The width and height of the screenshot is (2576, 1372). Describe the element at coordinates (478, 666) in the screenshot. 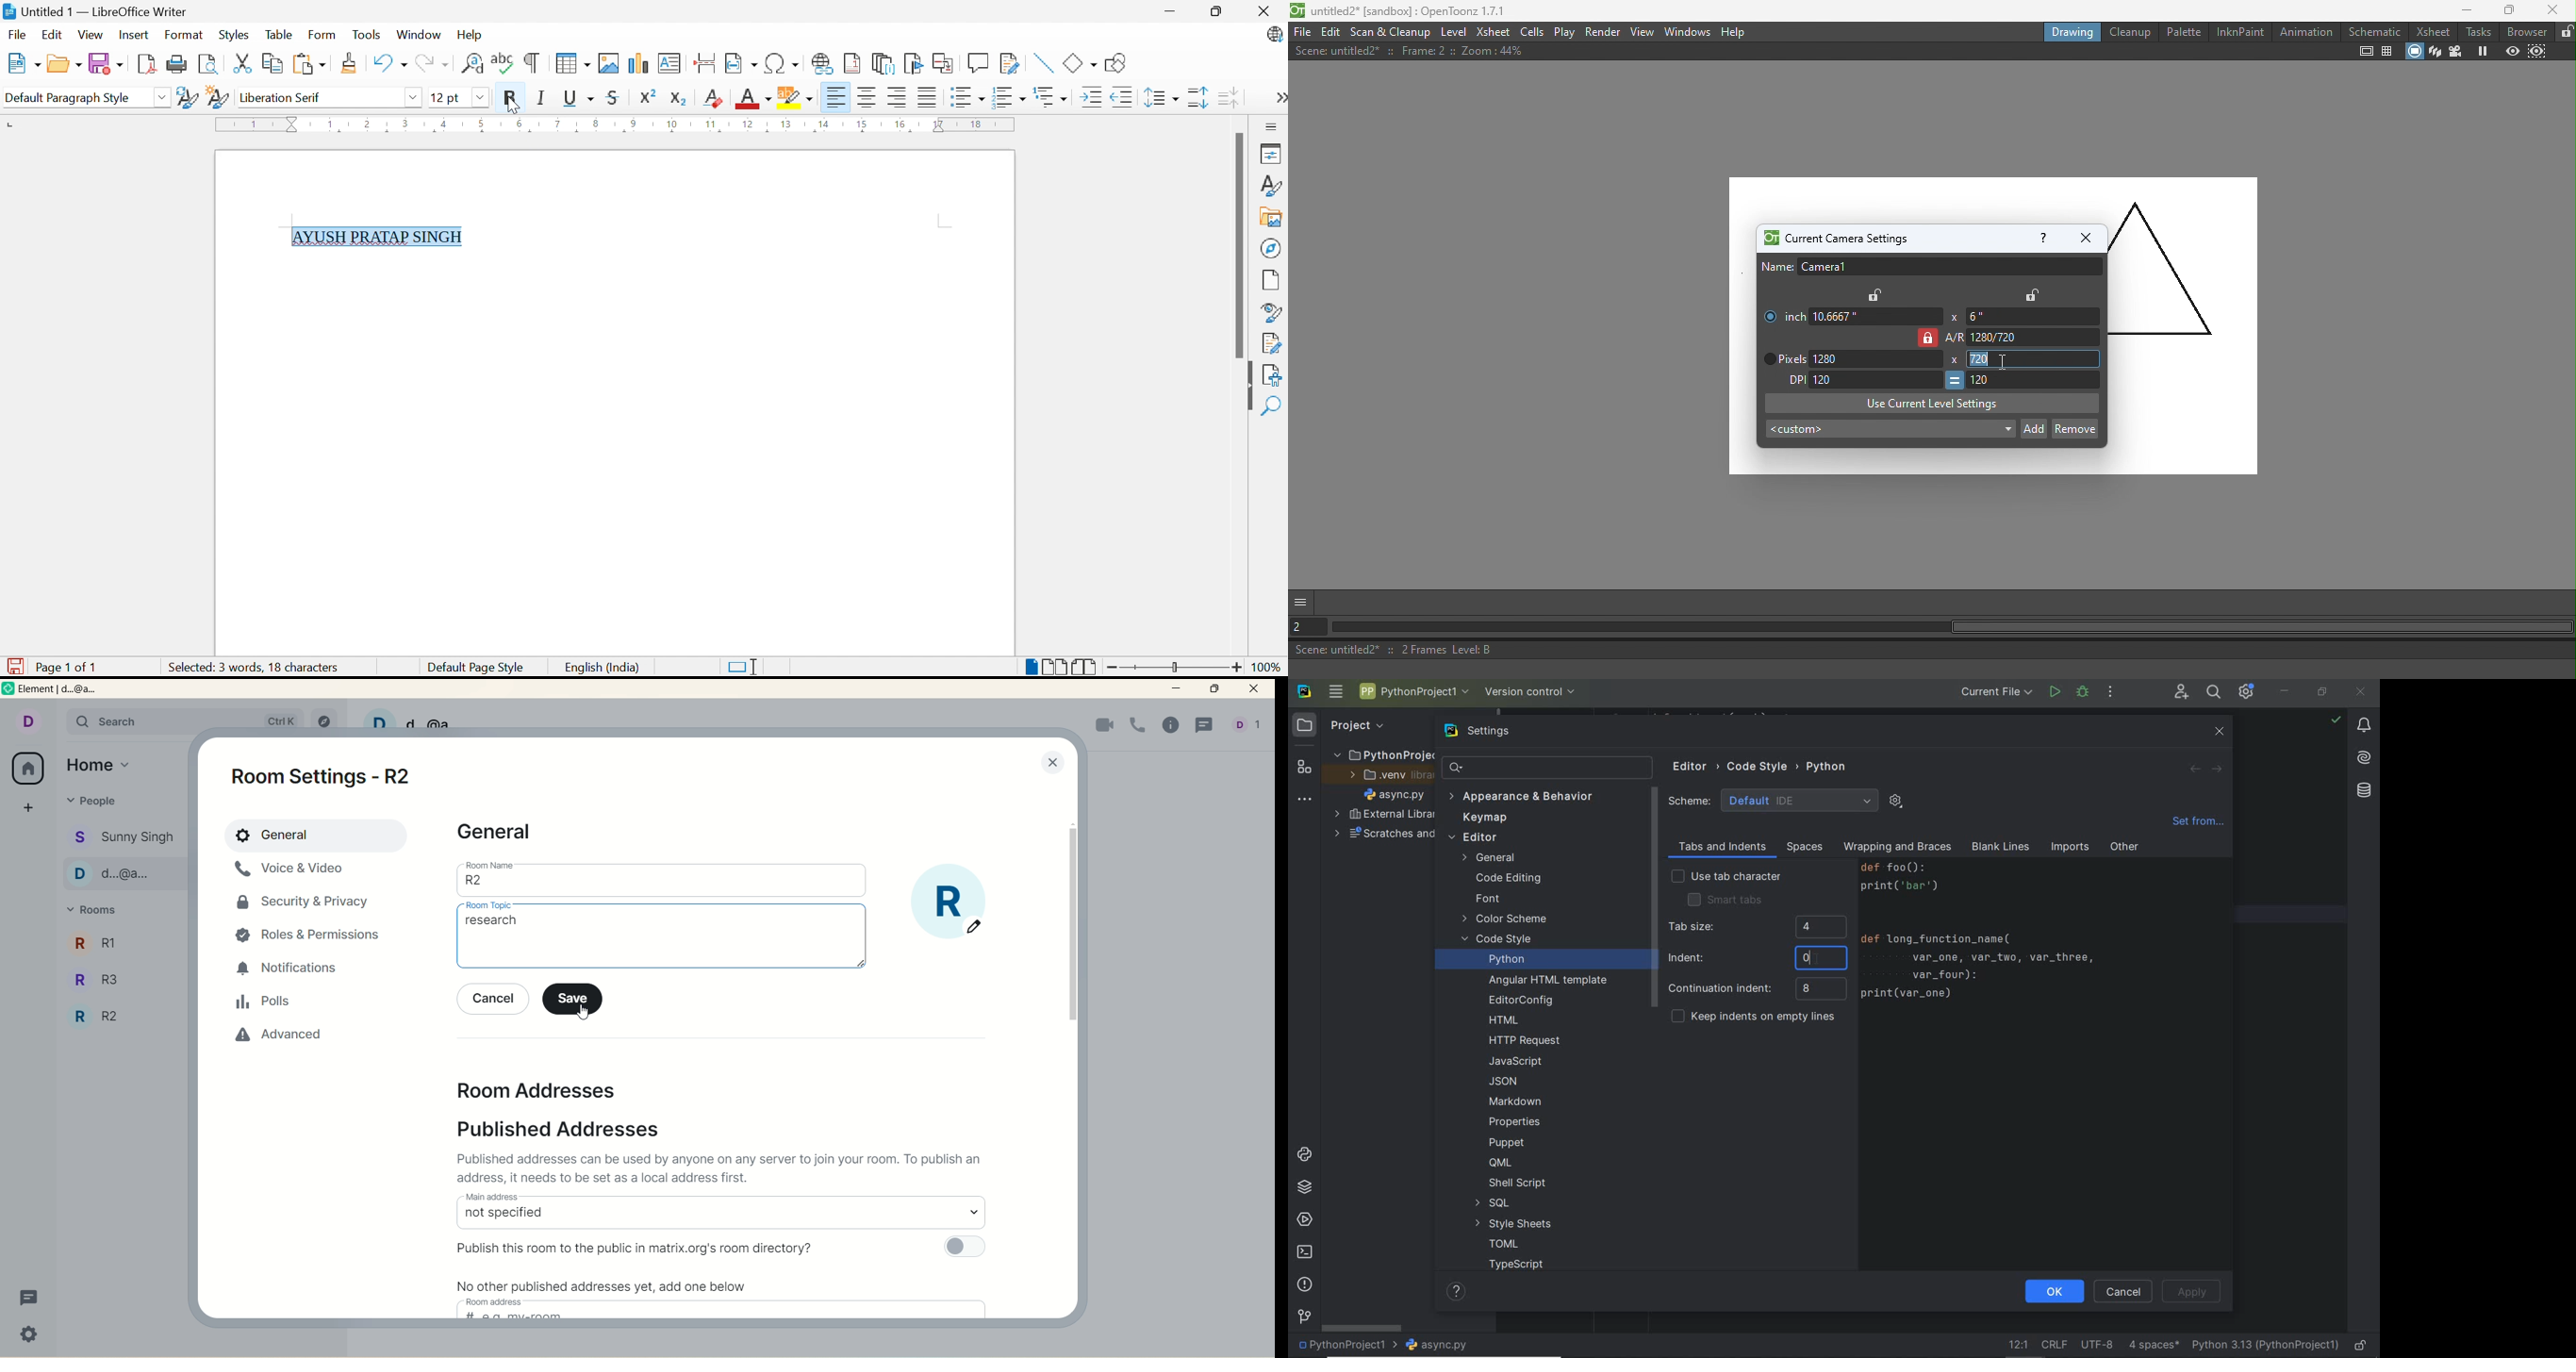

I see `Default Page Style` at that location.